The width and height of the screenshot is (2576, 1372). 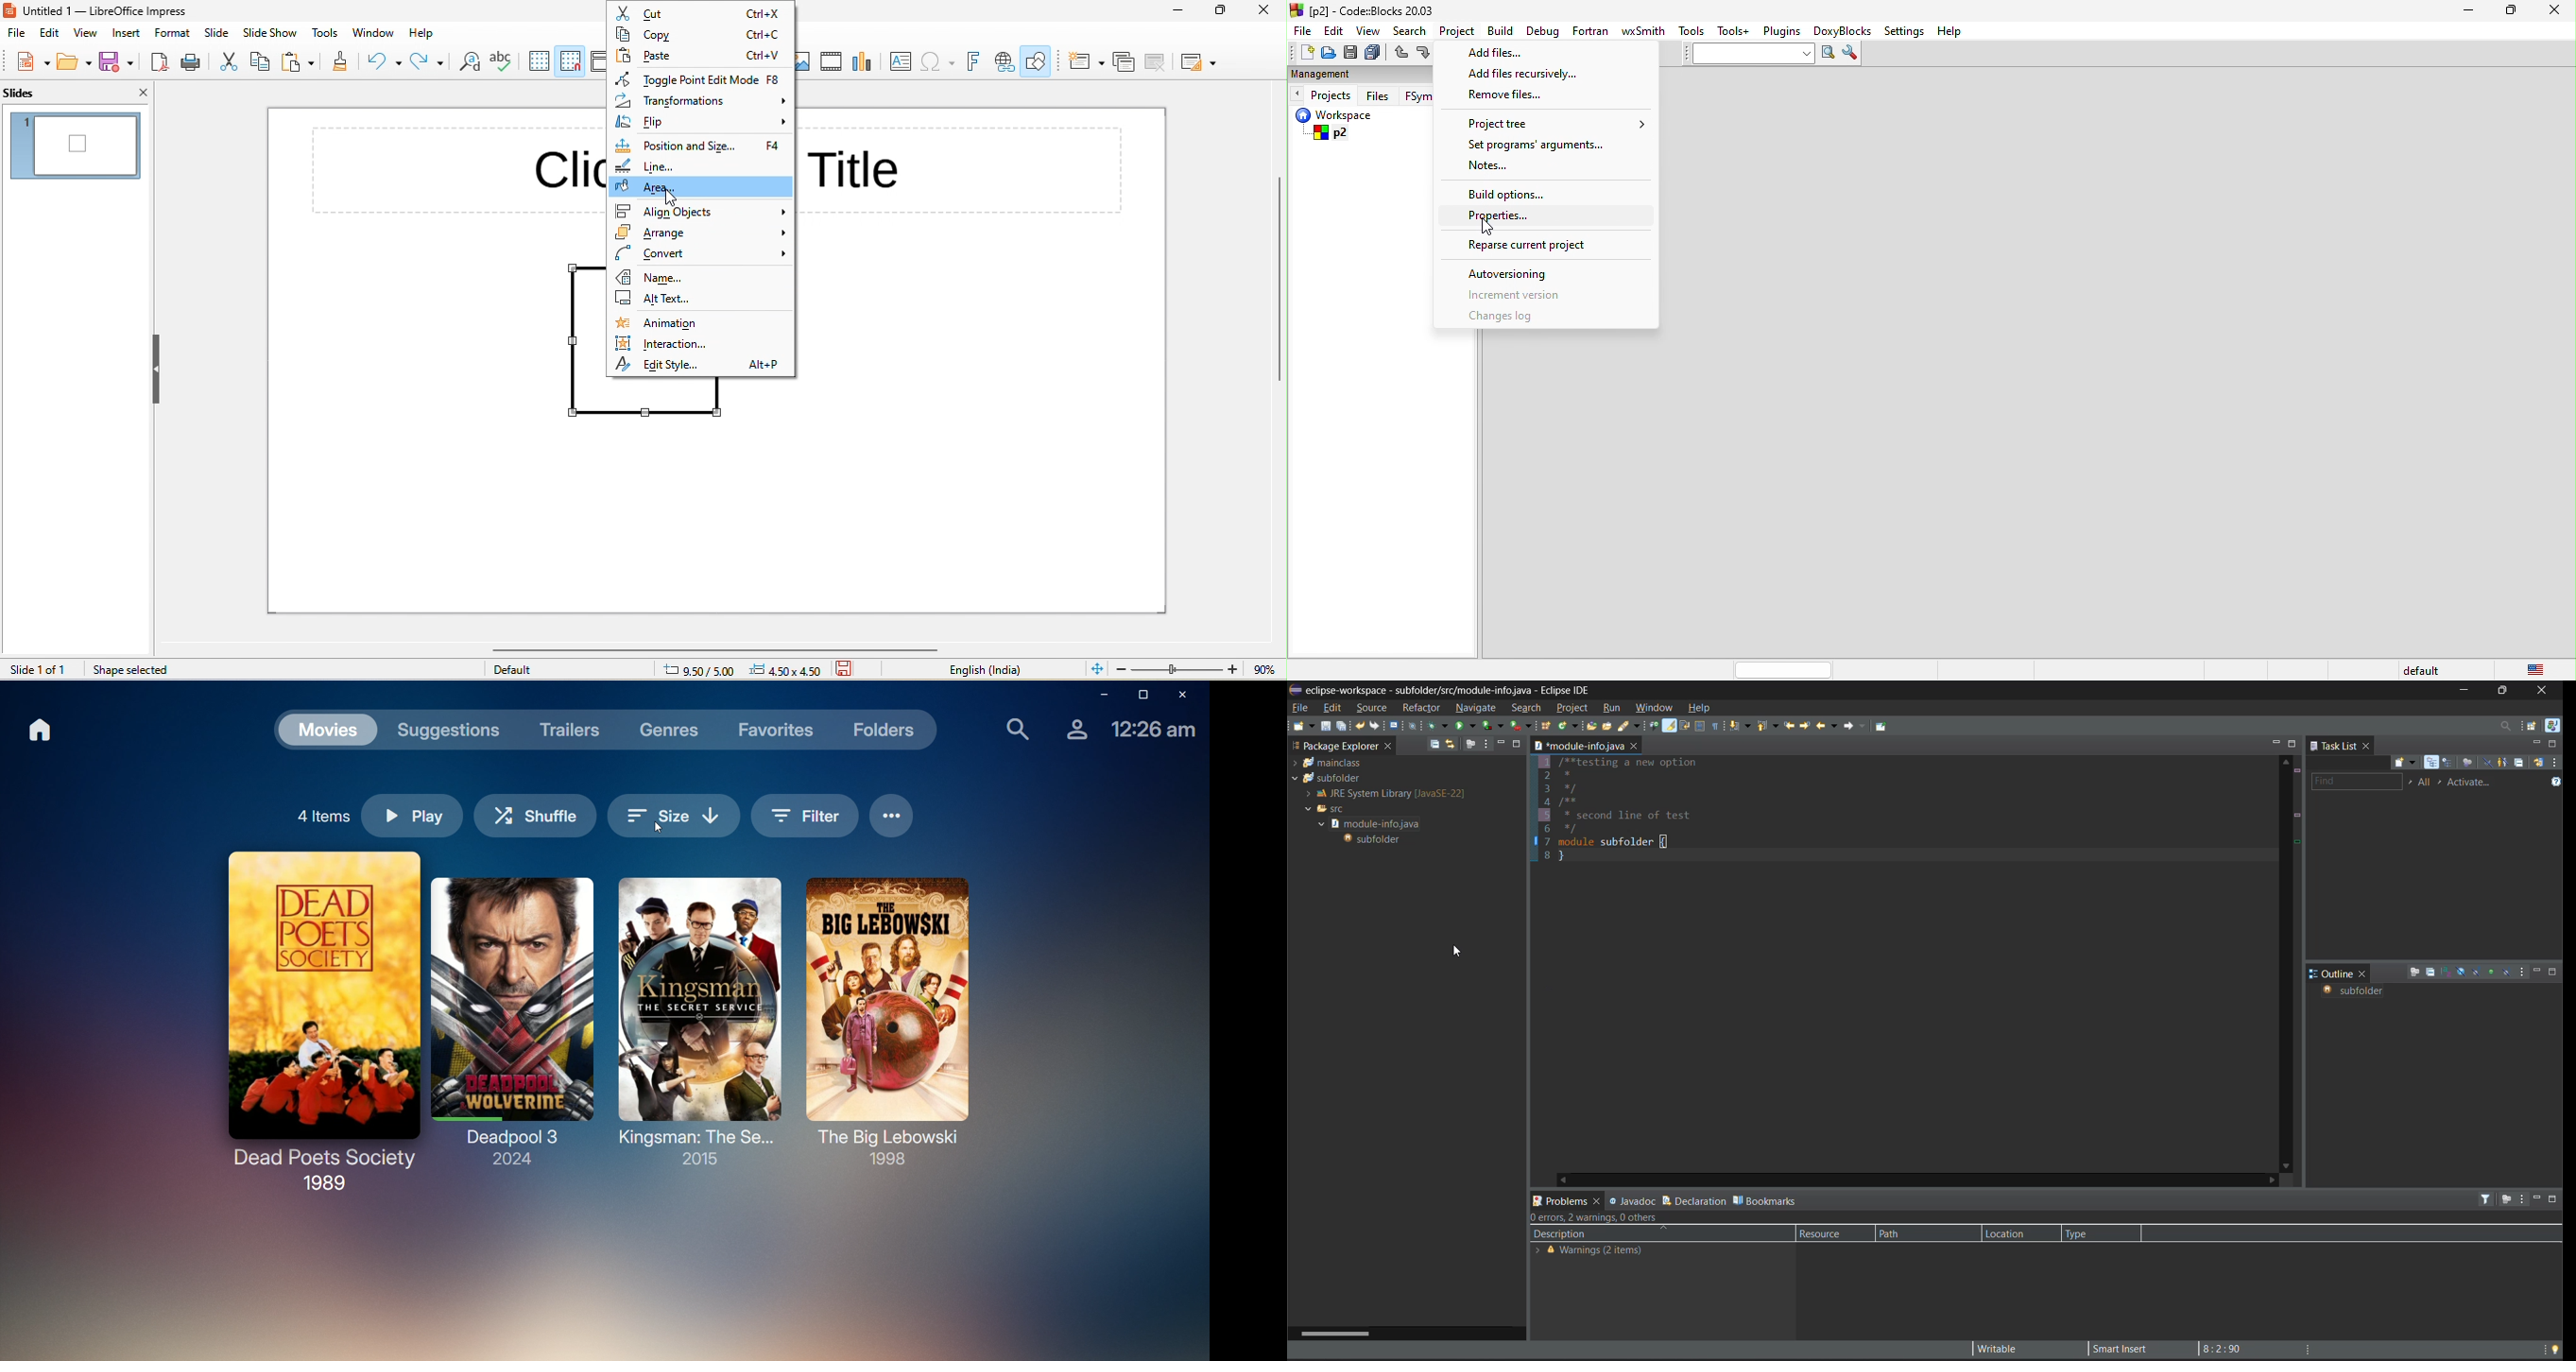 What do you see at coordinates (688, 81) in the screenshot?
I see `toggle` at bounding box center [688, 81].